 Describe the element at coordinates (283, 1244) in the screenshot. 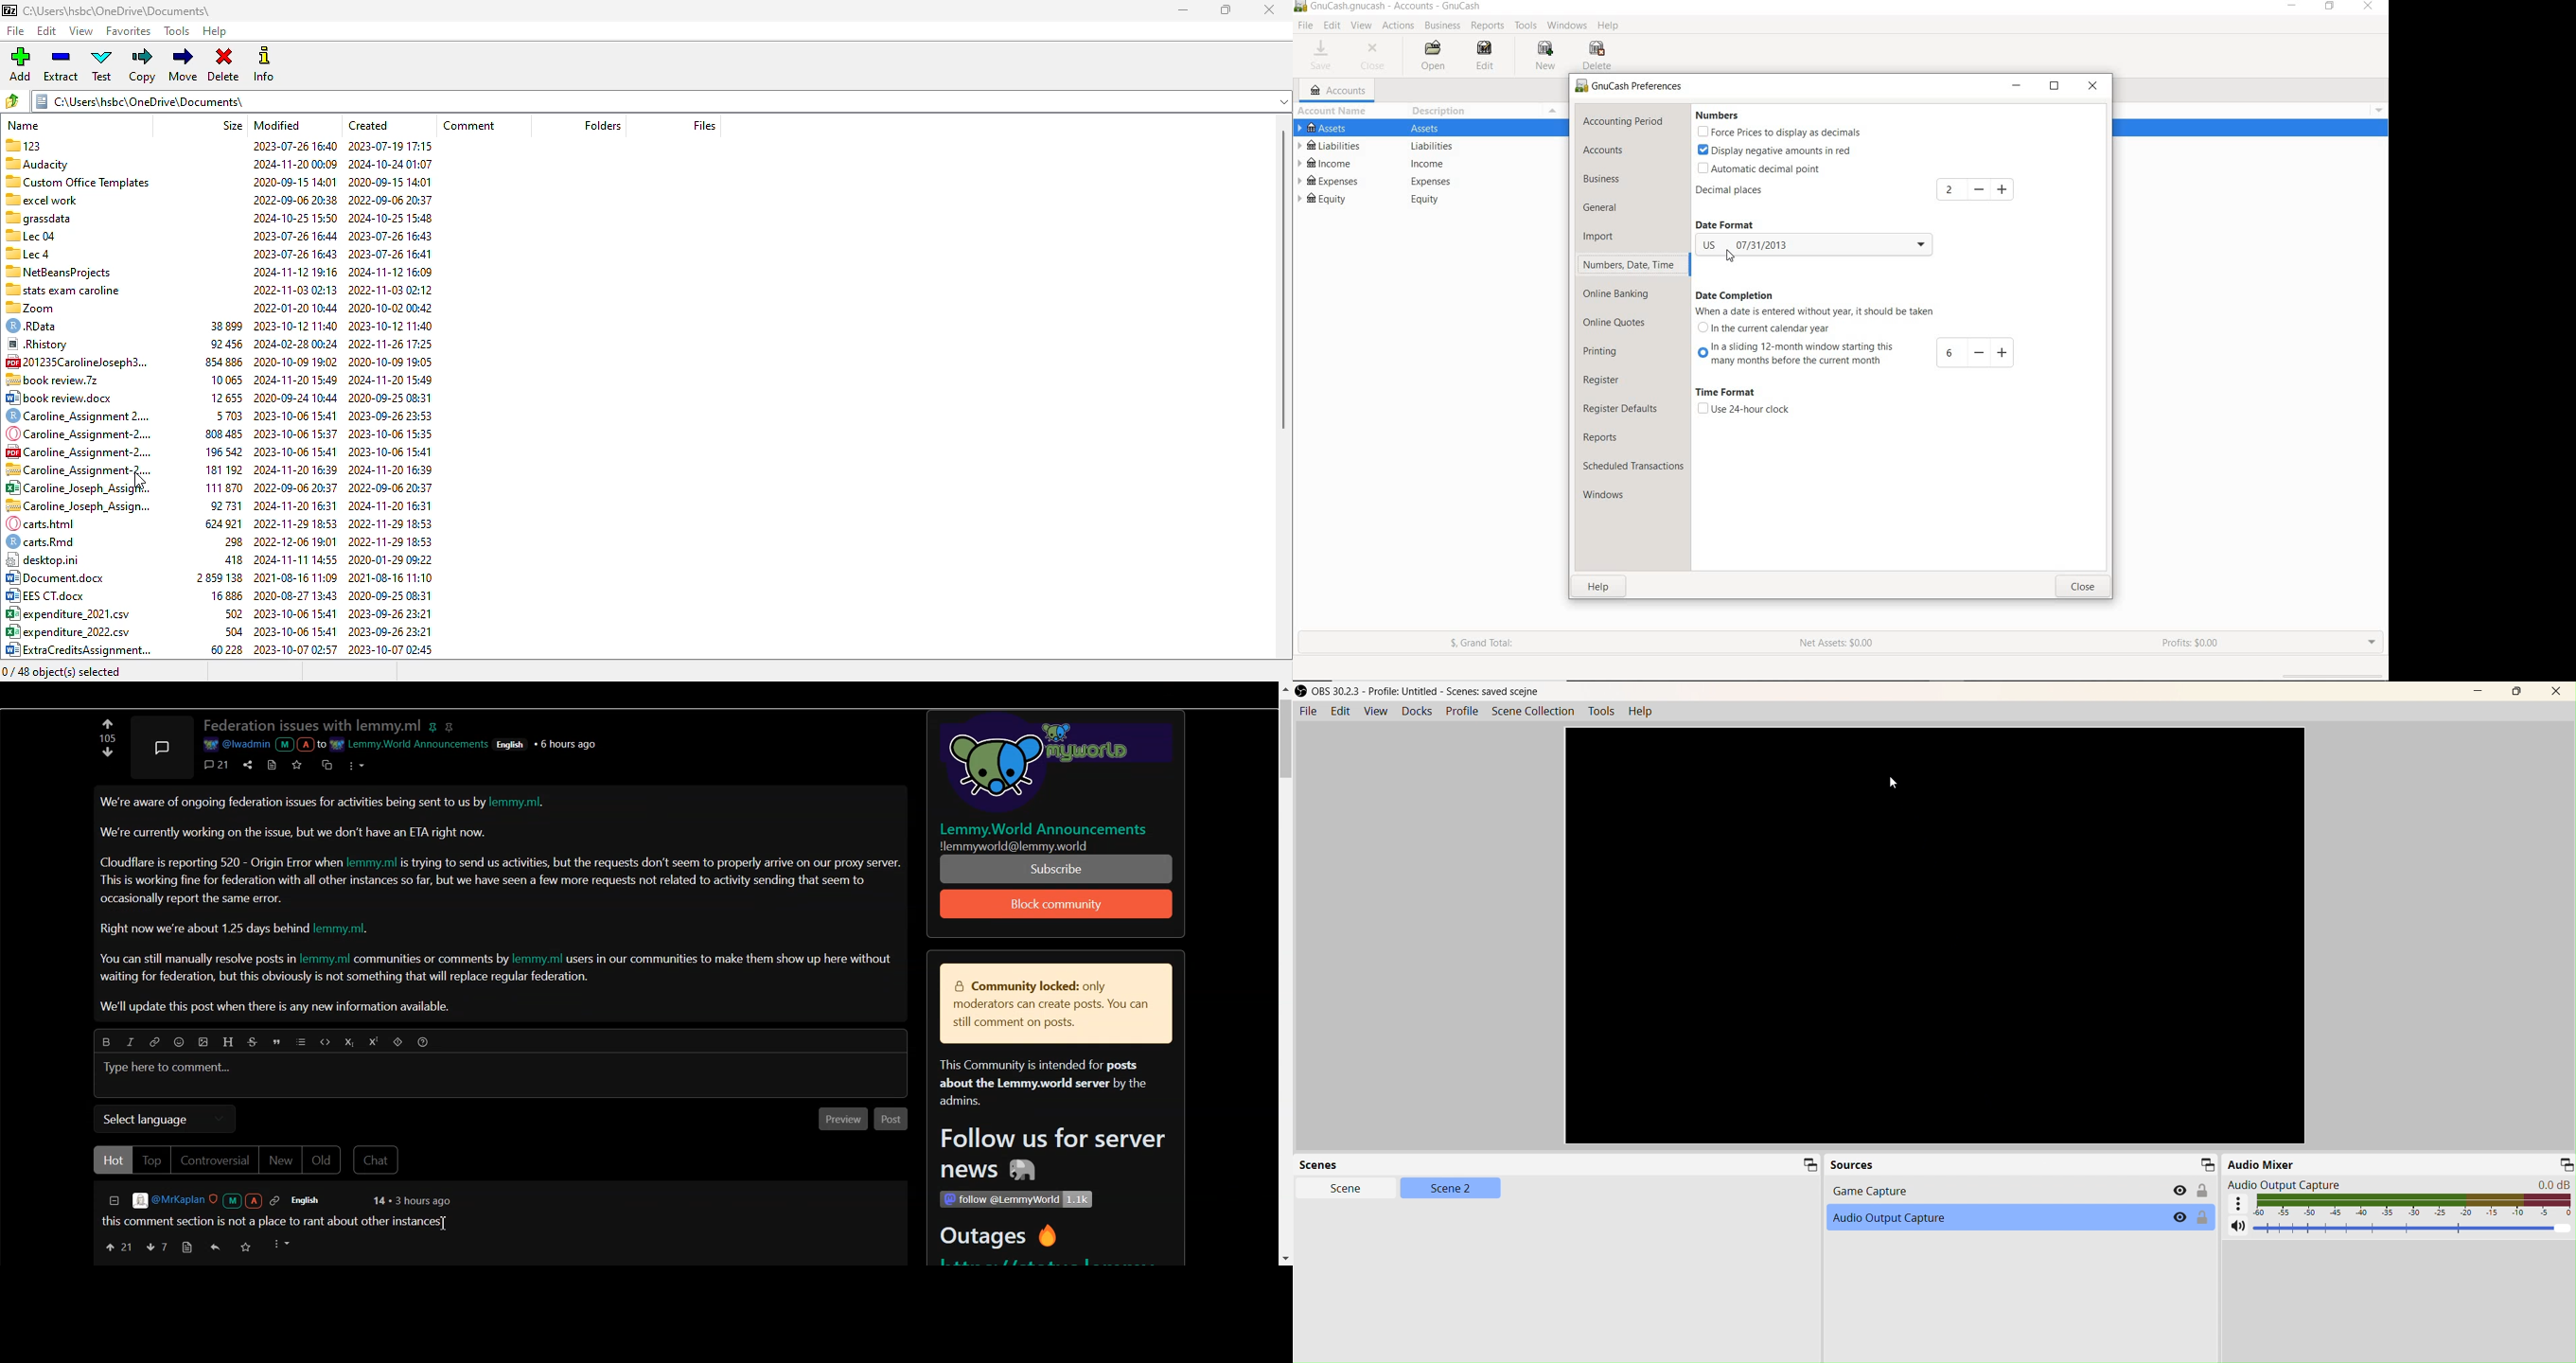

I see `options` at that location.